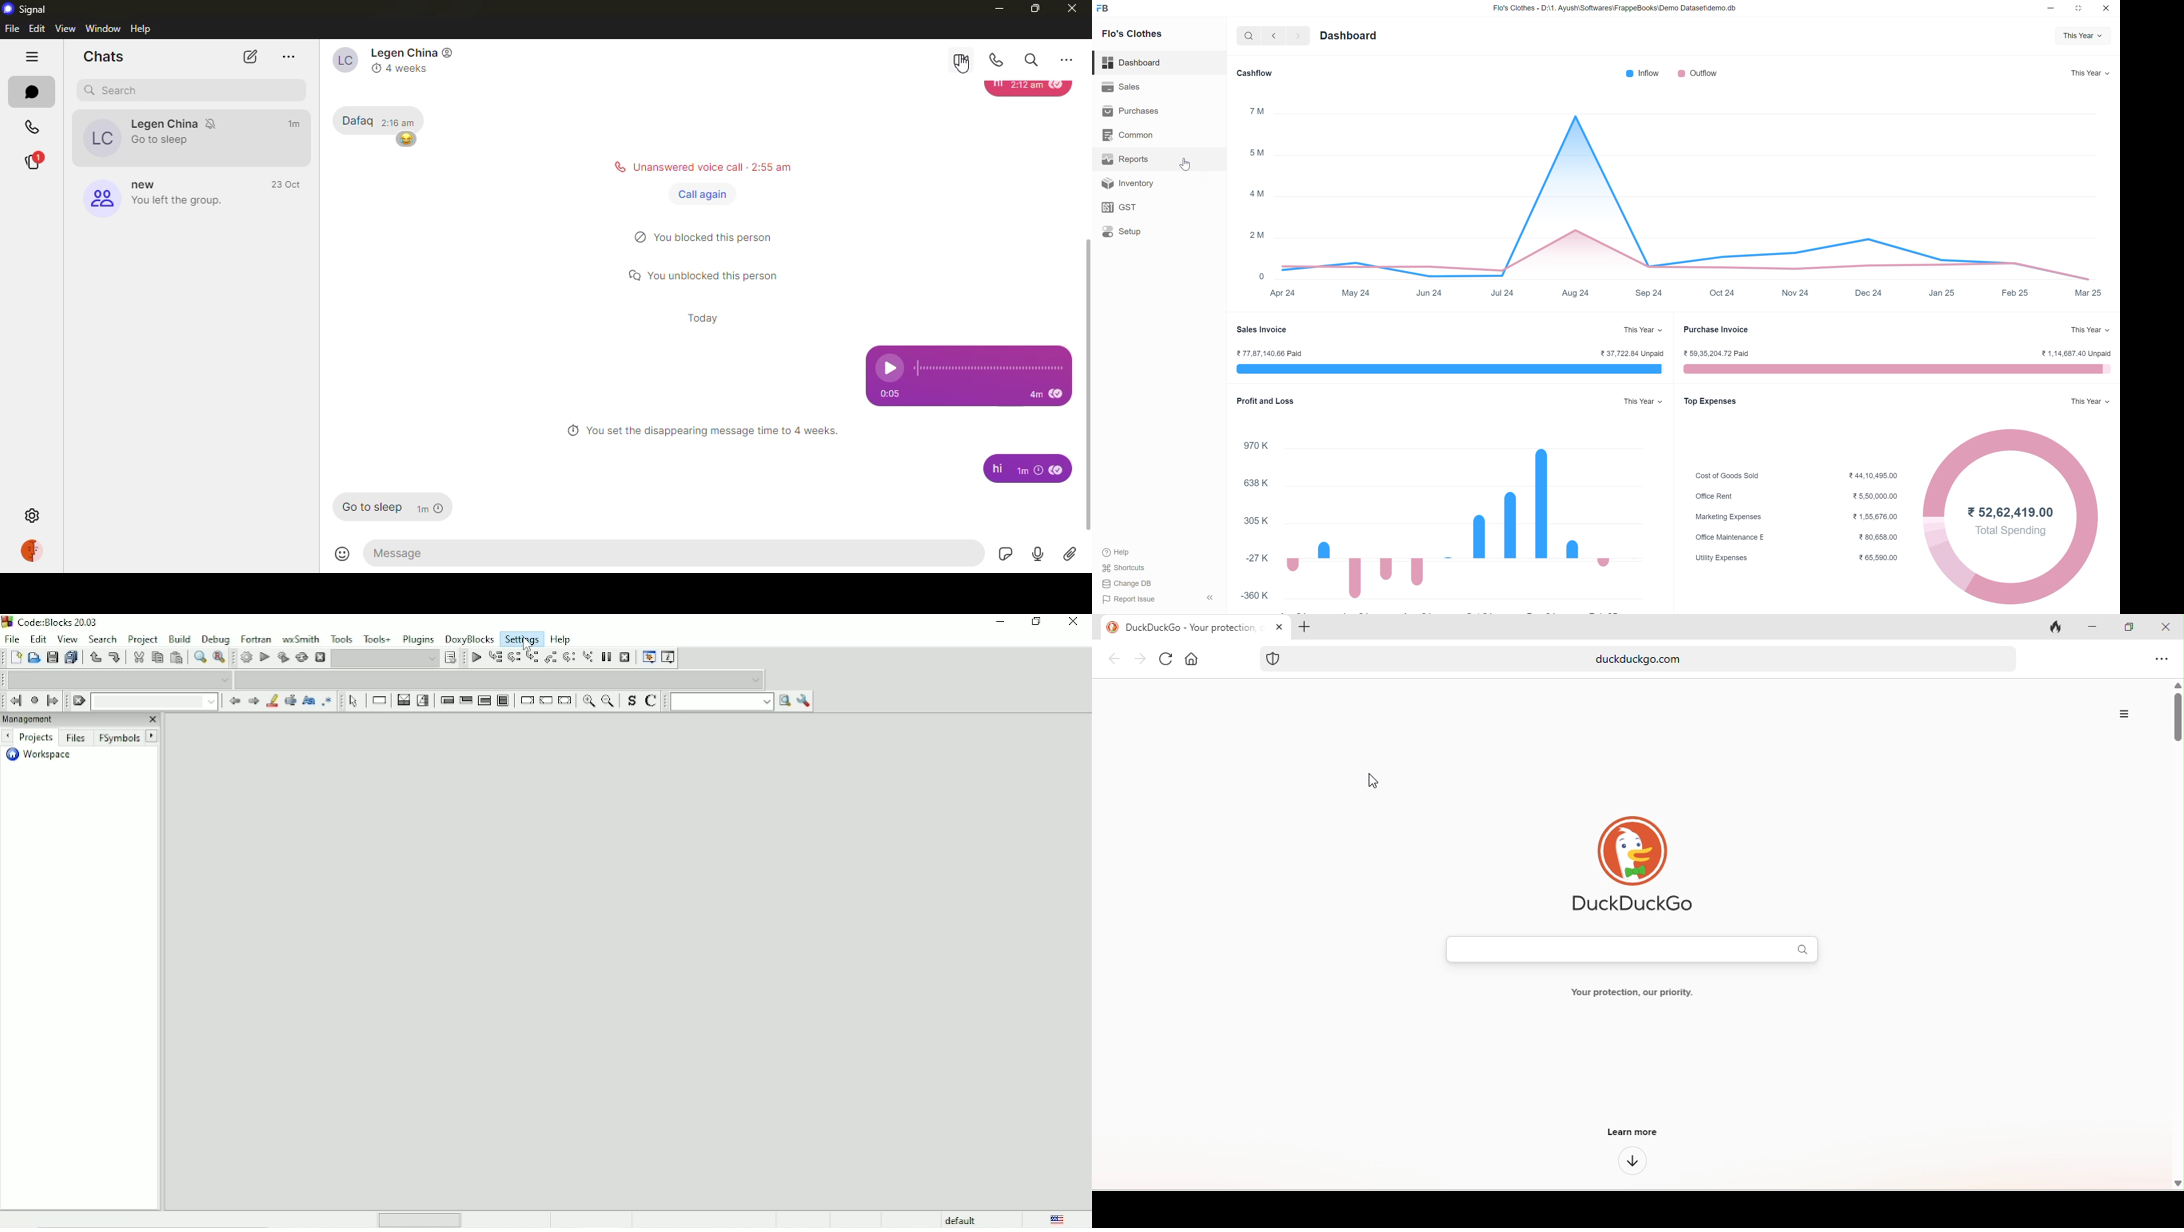 Image resolution: width=2184 pixels, height=1232 pixels. What do you see at coordinates (1718, 330) in the screenshot?
I see `Purchase Invoice` at bounding box center [1718, 330].